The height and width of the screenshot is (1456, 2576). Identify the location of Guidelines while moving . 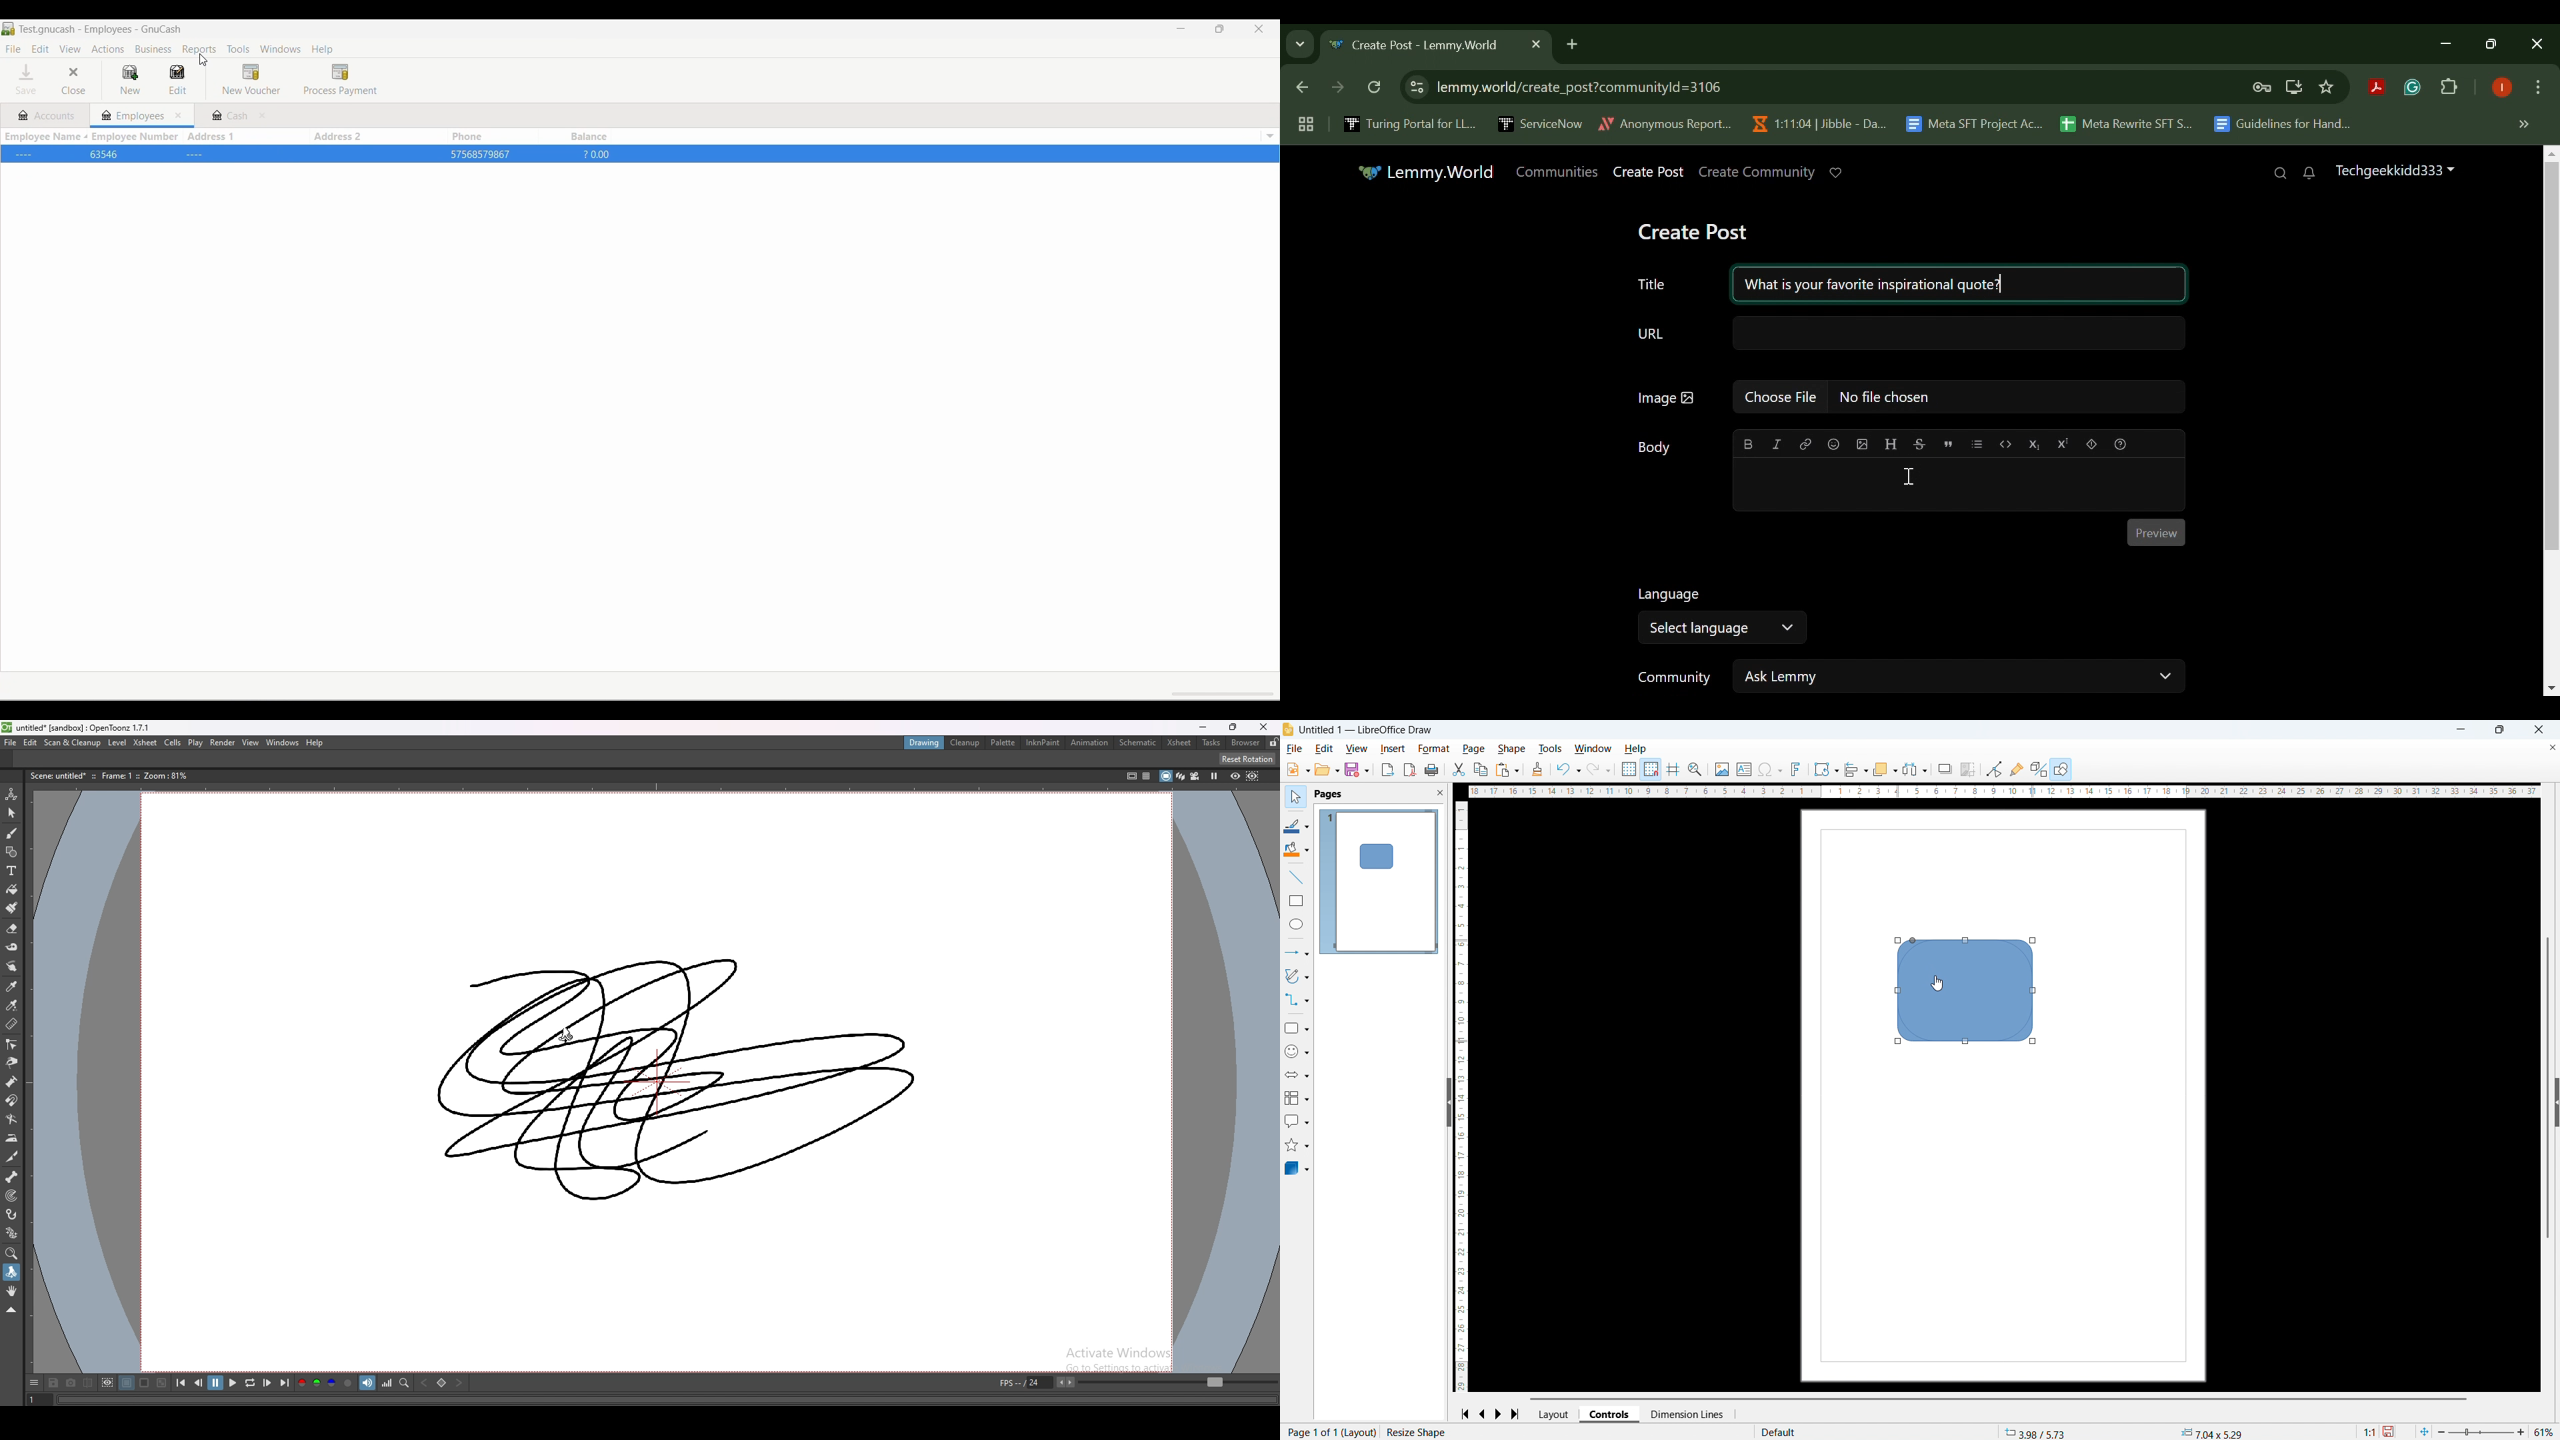
(1673, 770).